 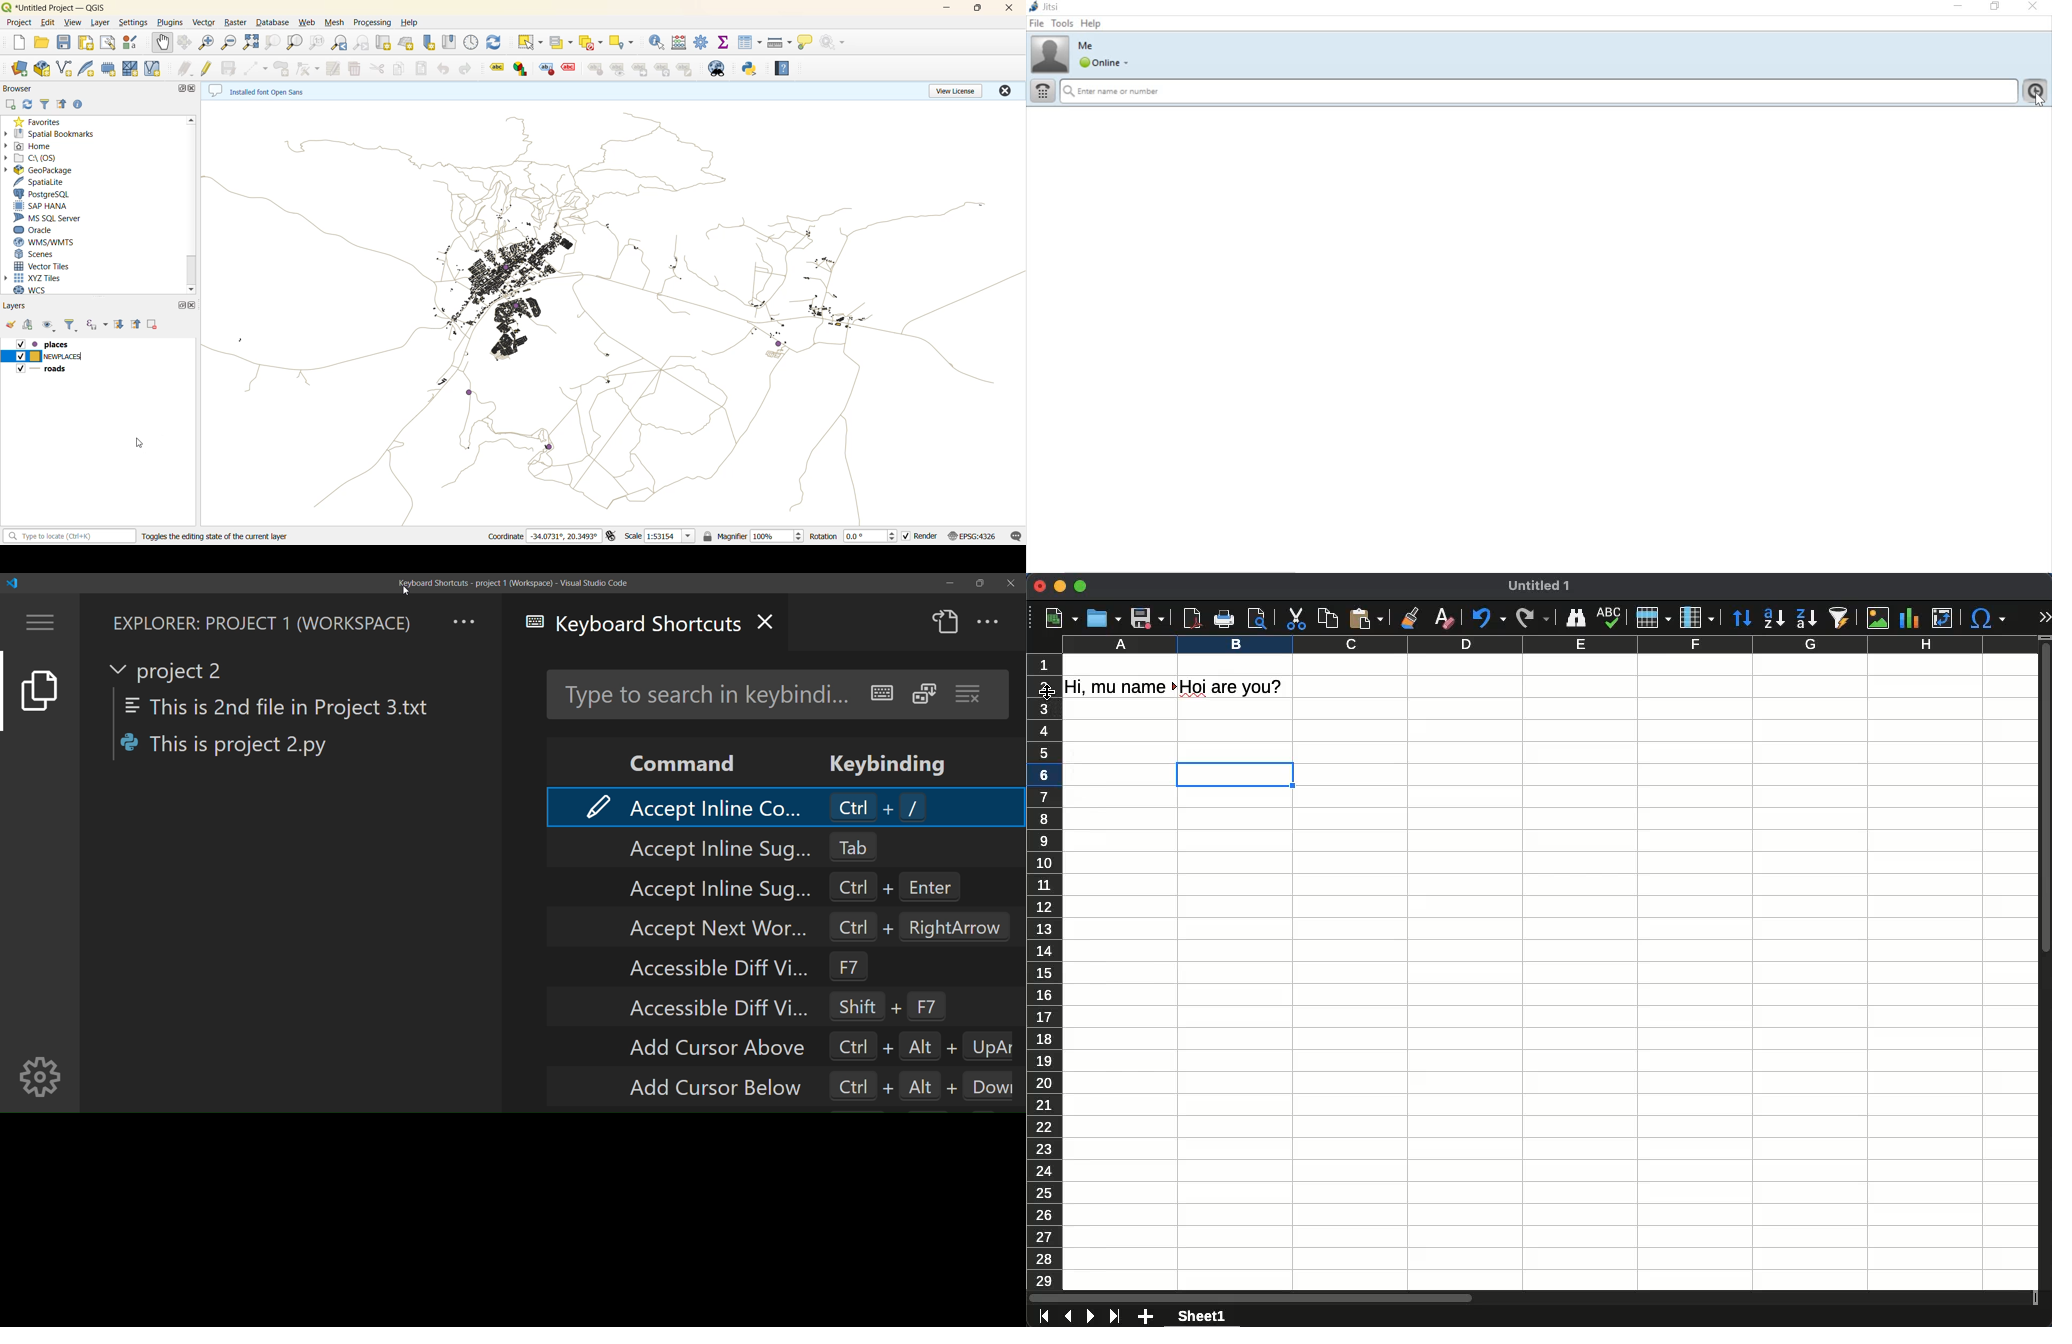 What do you see at coordinates (151, 322) in the screenshot?
I see `remove layer` at bounding box center [151, 322].